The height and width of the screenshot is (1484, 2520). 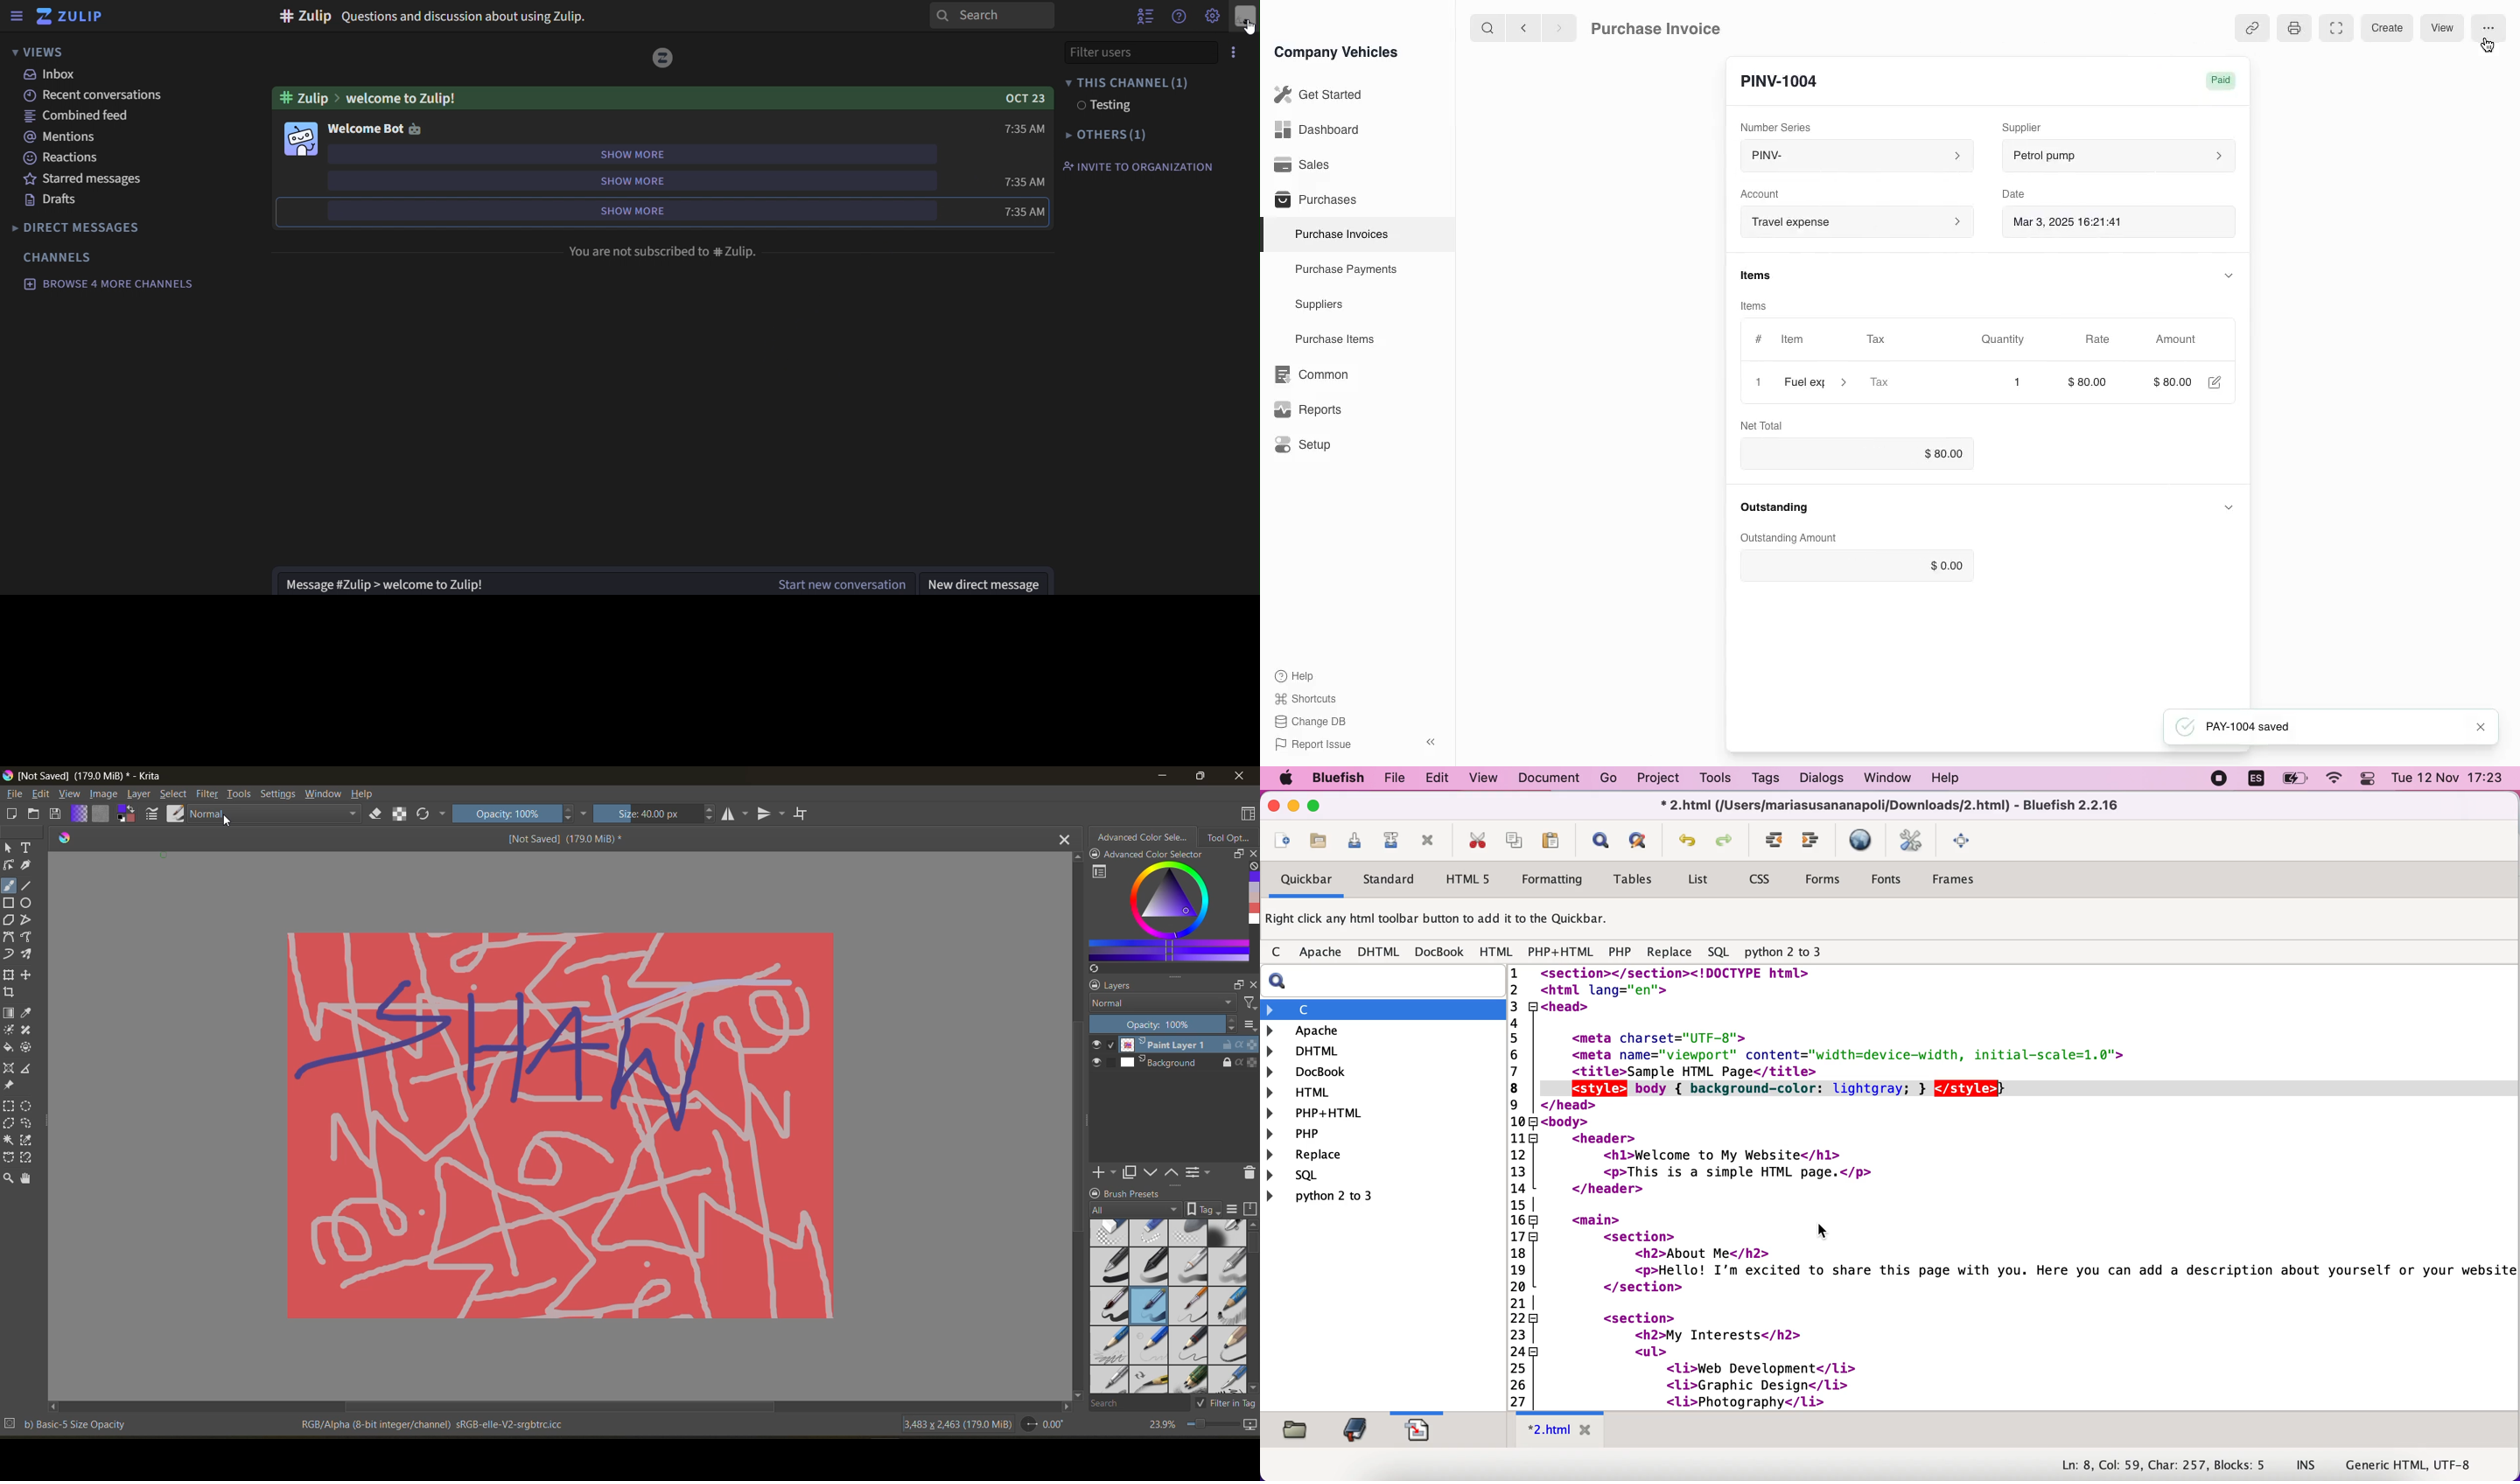 What do you see at coordinates (83, 775) in the screenshot?
I see `[Not Saved] (179.0 MiB) * - Krita` at bounding box center [83, 775].